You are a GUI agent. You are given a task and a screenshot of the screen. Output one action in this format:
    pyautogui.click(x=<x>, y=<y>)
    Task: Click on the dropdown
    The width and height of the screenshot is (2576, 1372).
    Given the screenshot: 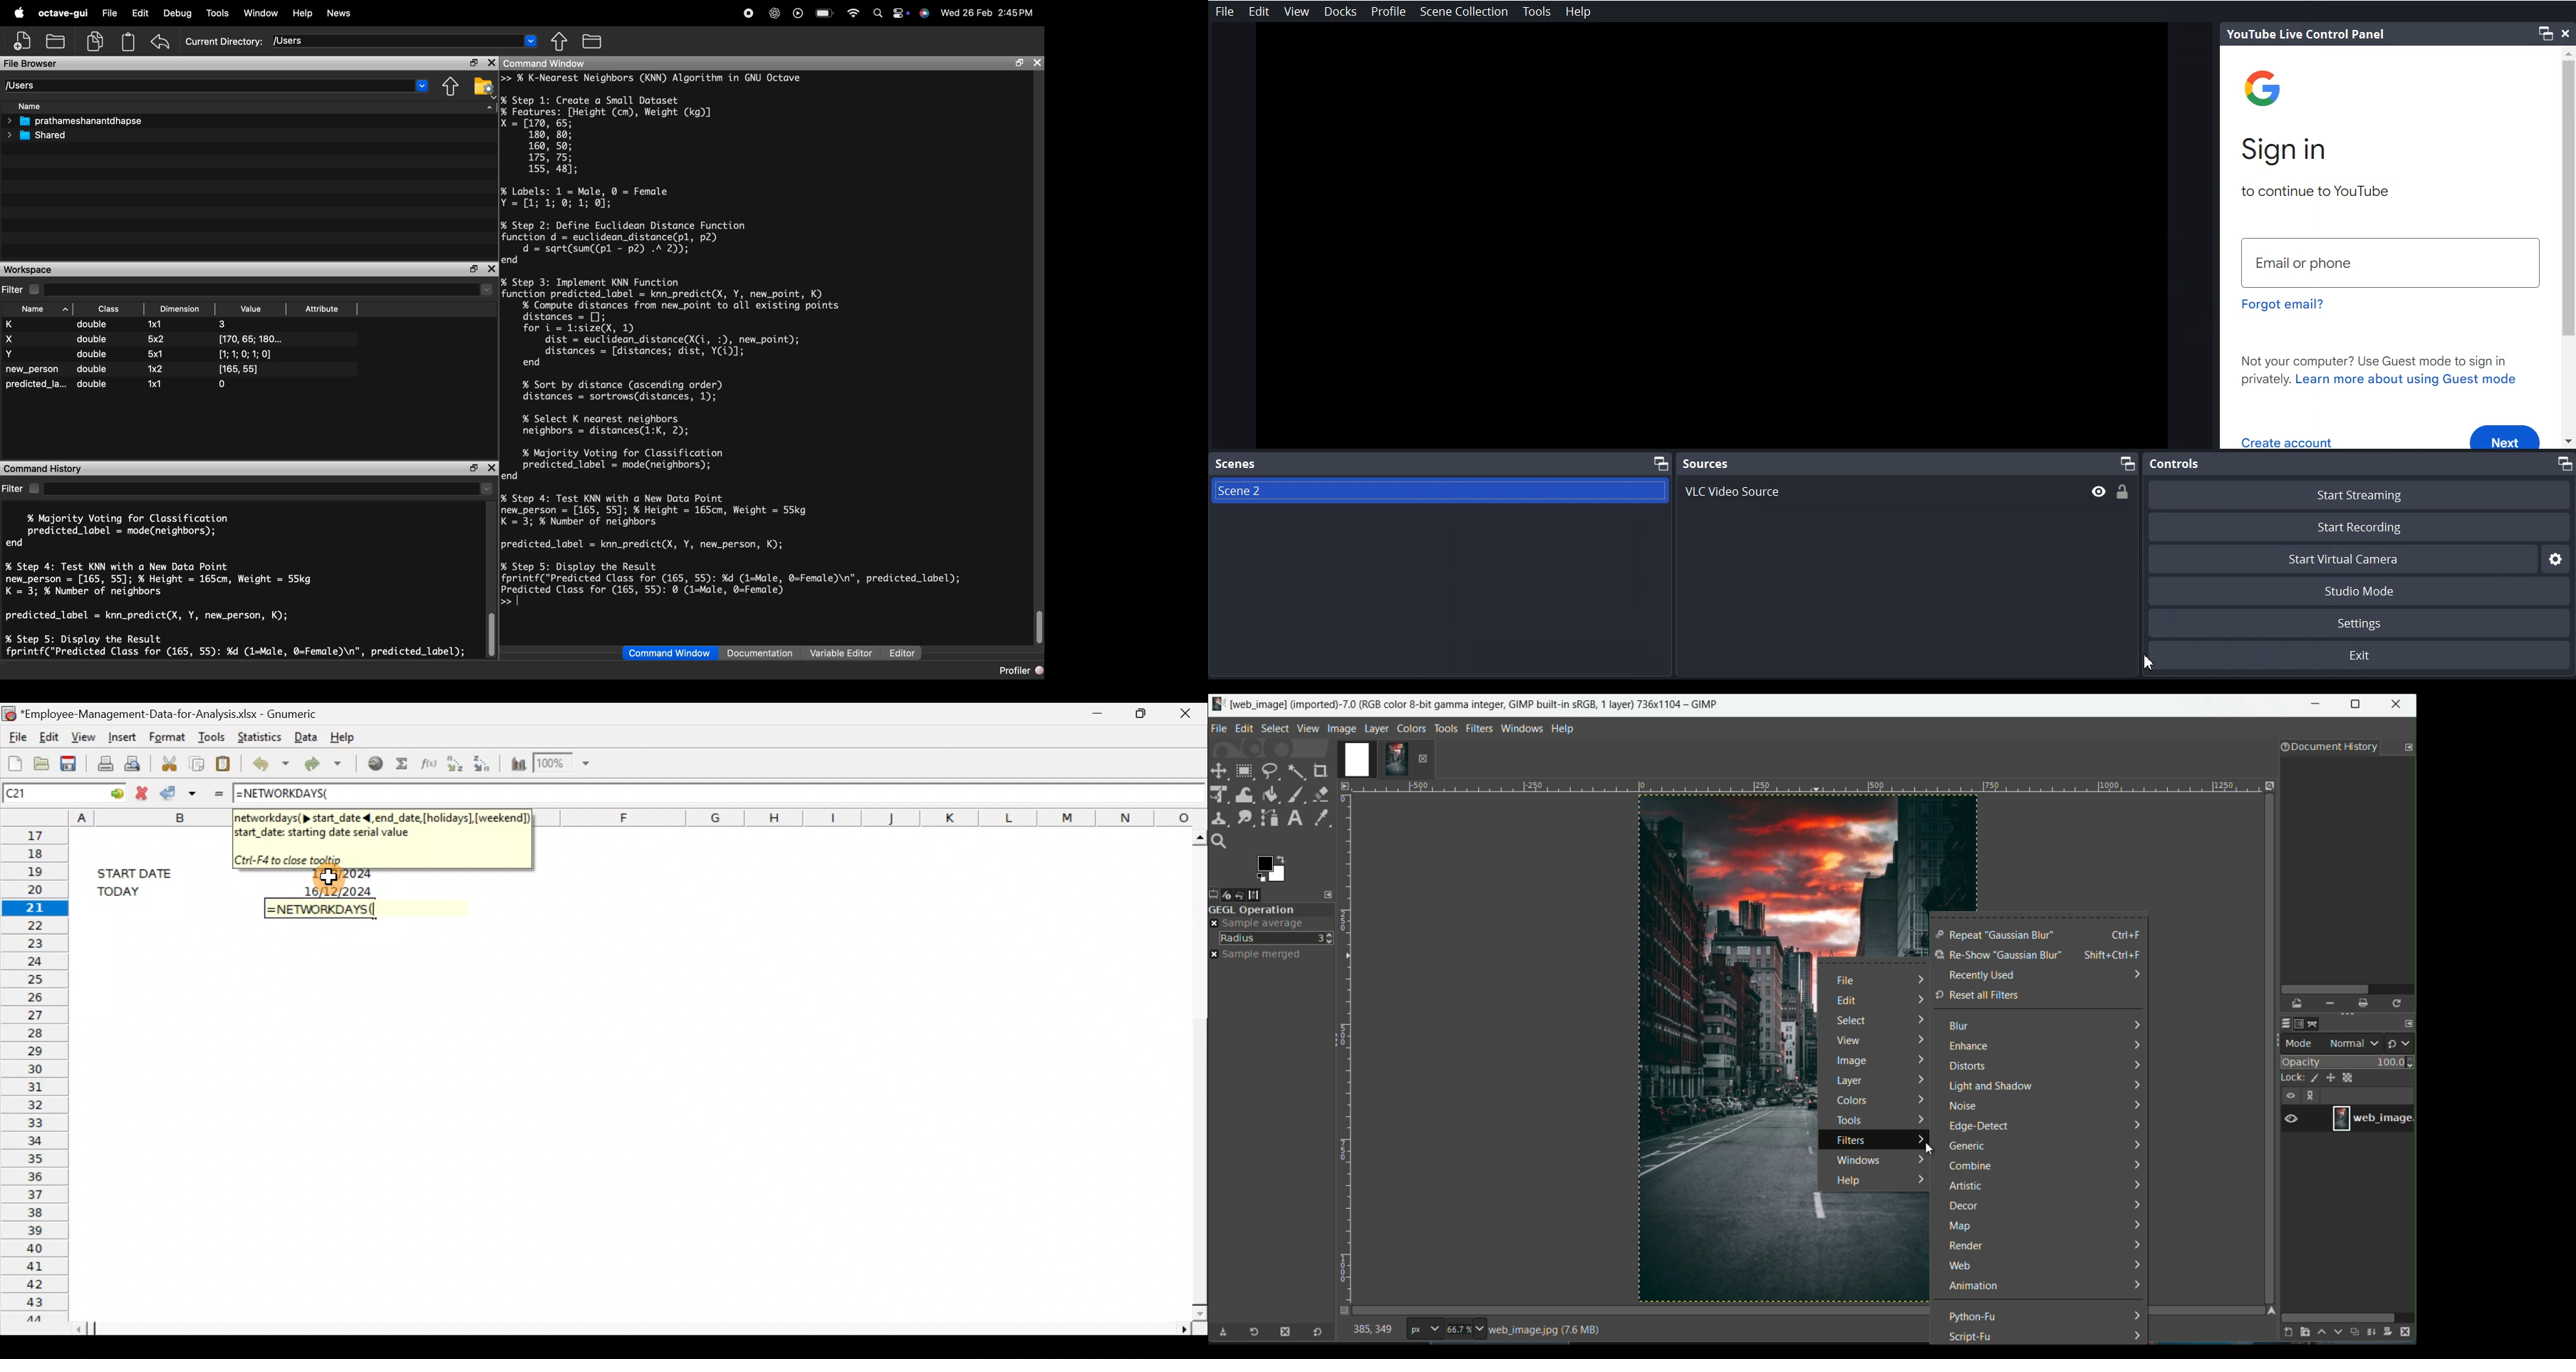 What is the action you would take?
    pyautogui.click(x=532, y=43)
    